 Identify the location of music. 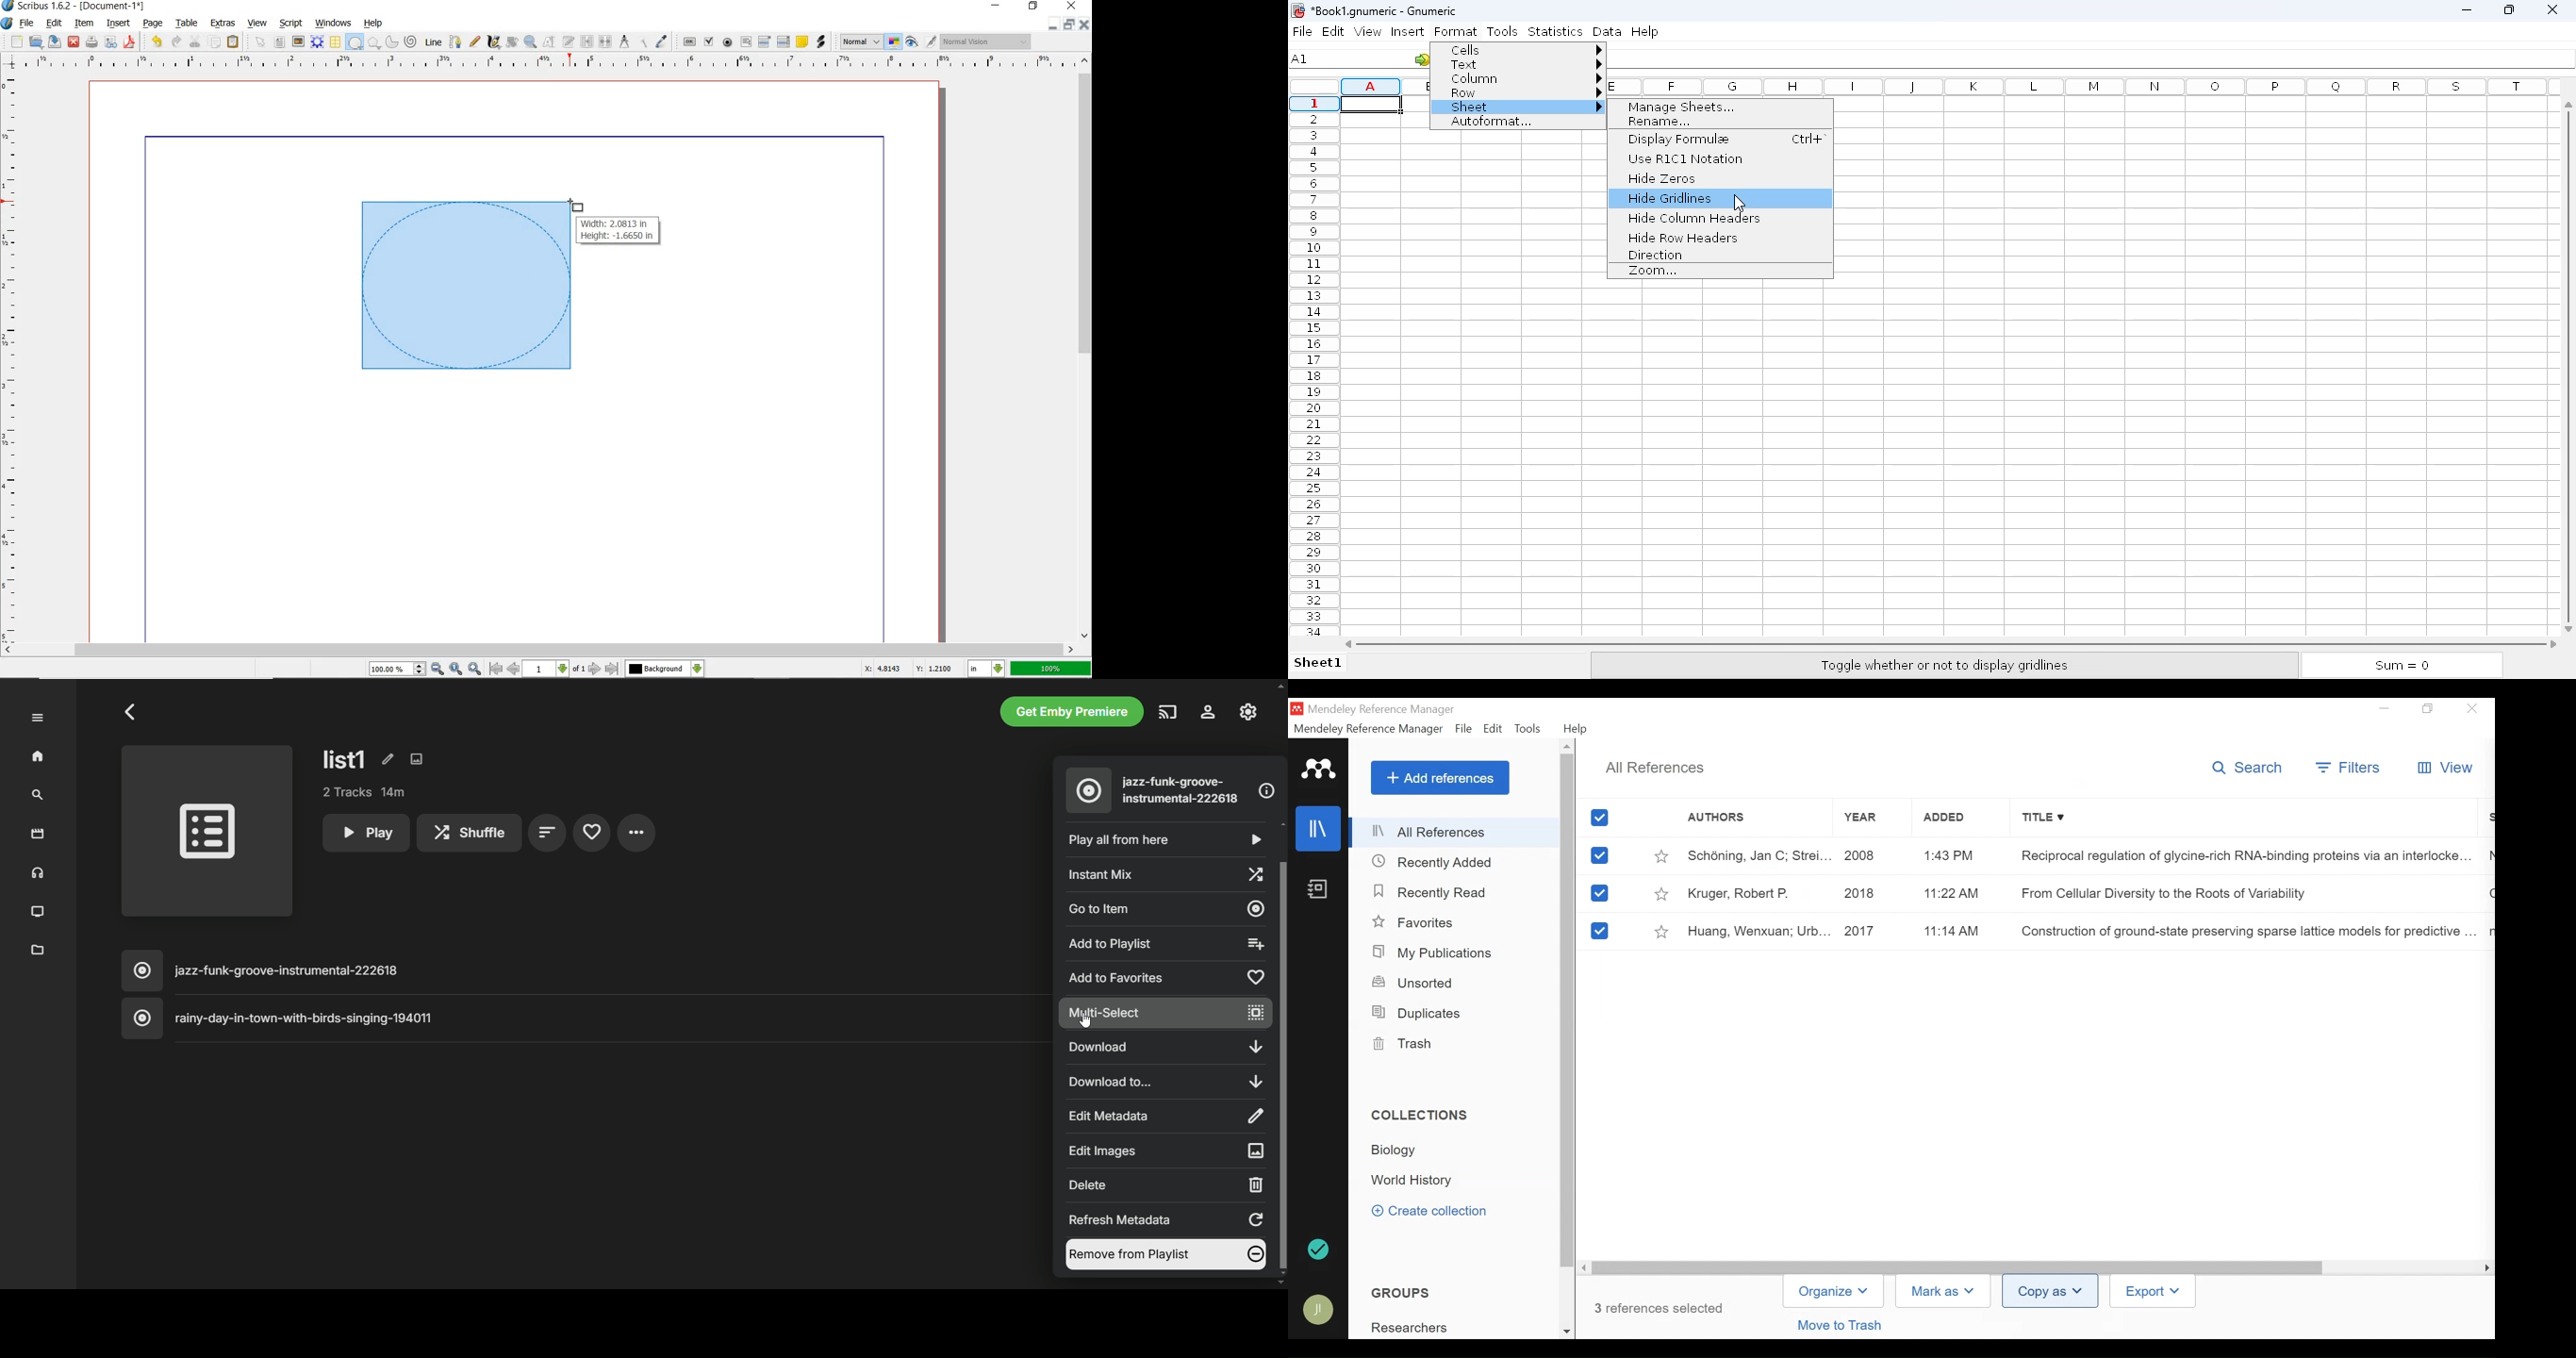
(36, 874).